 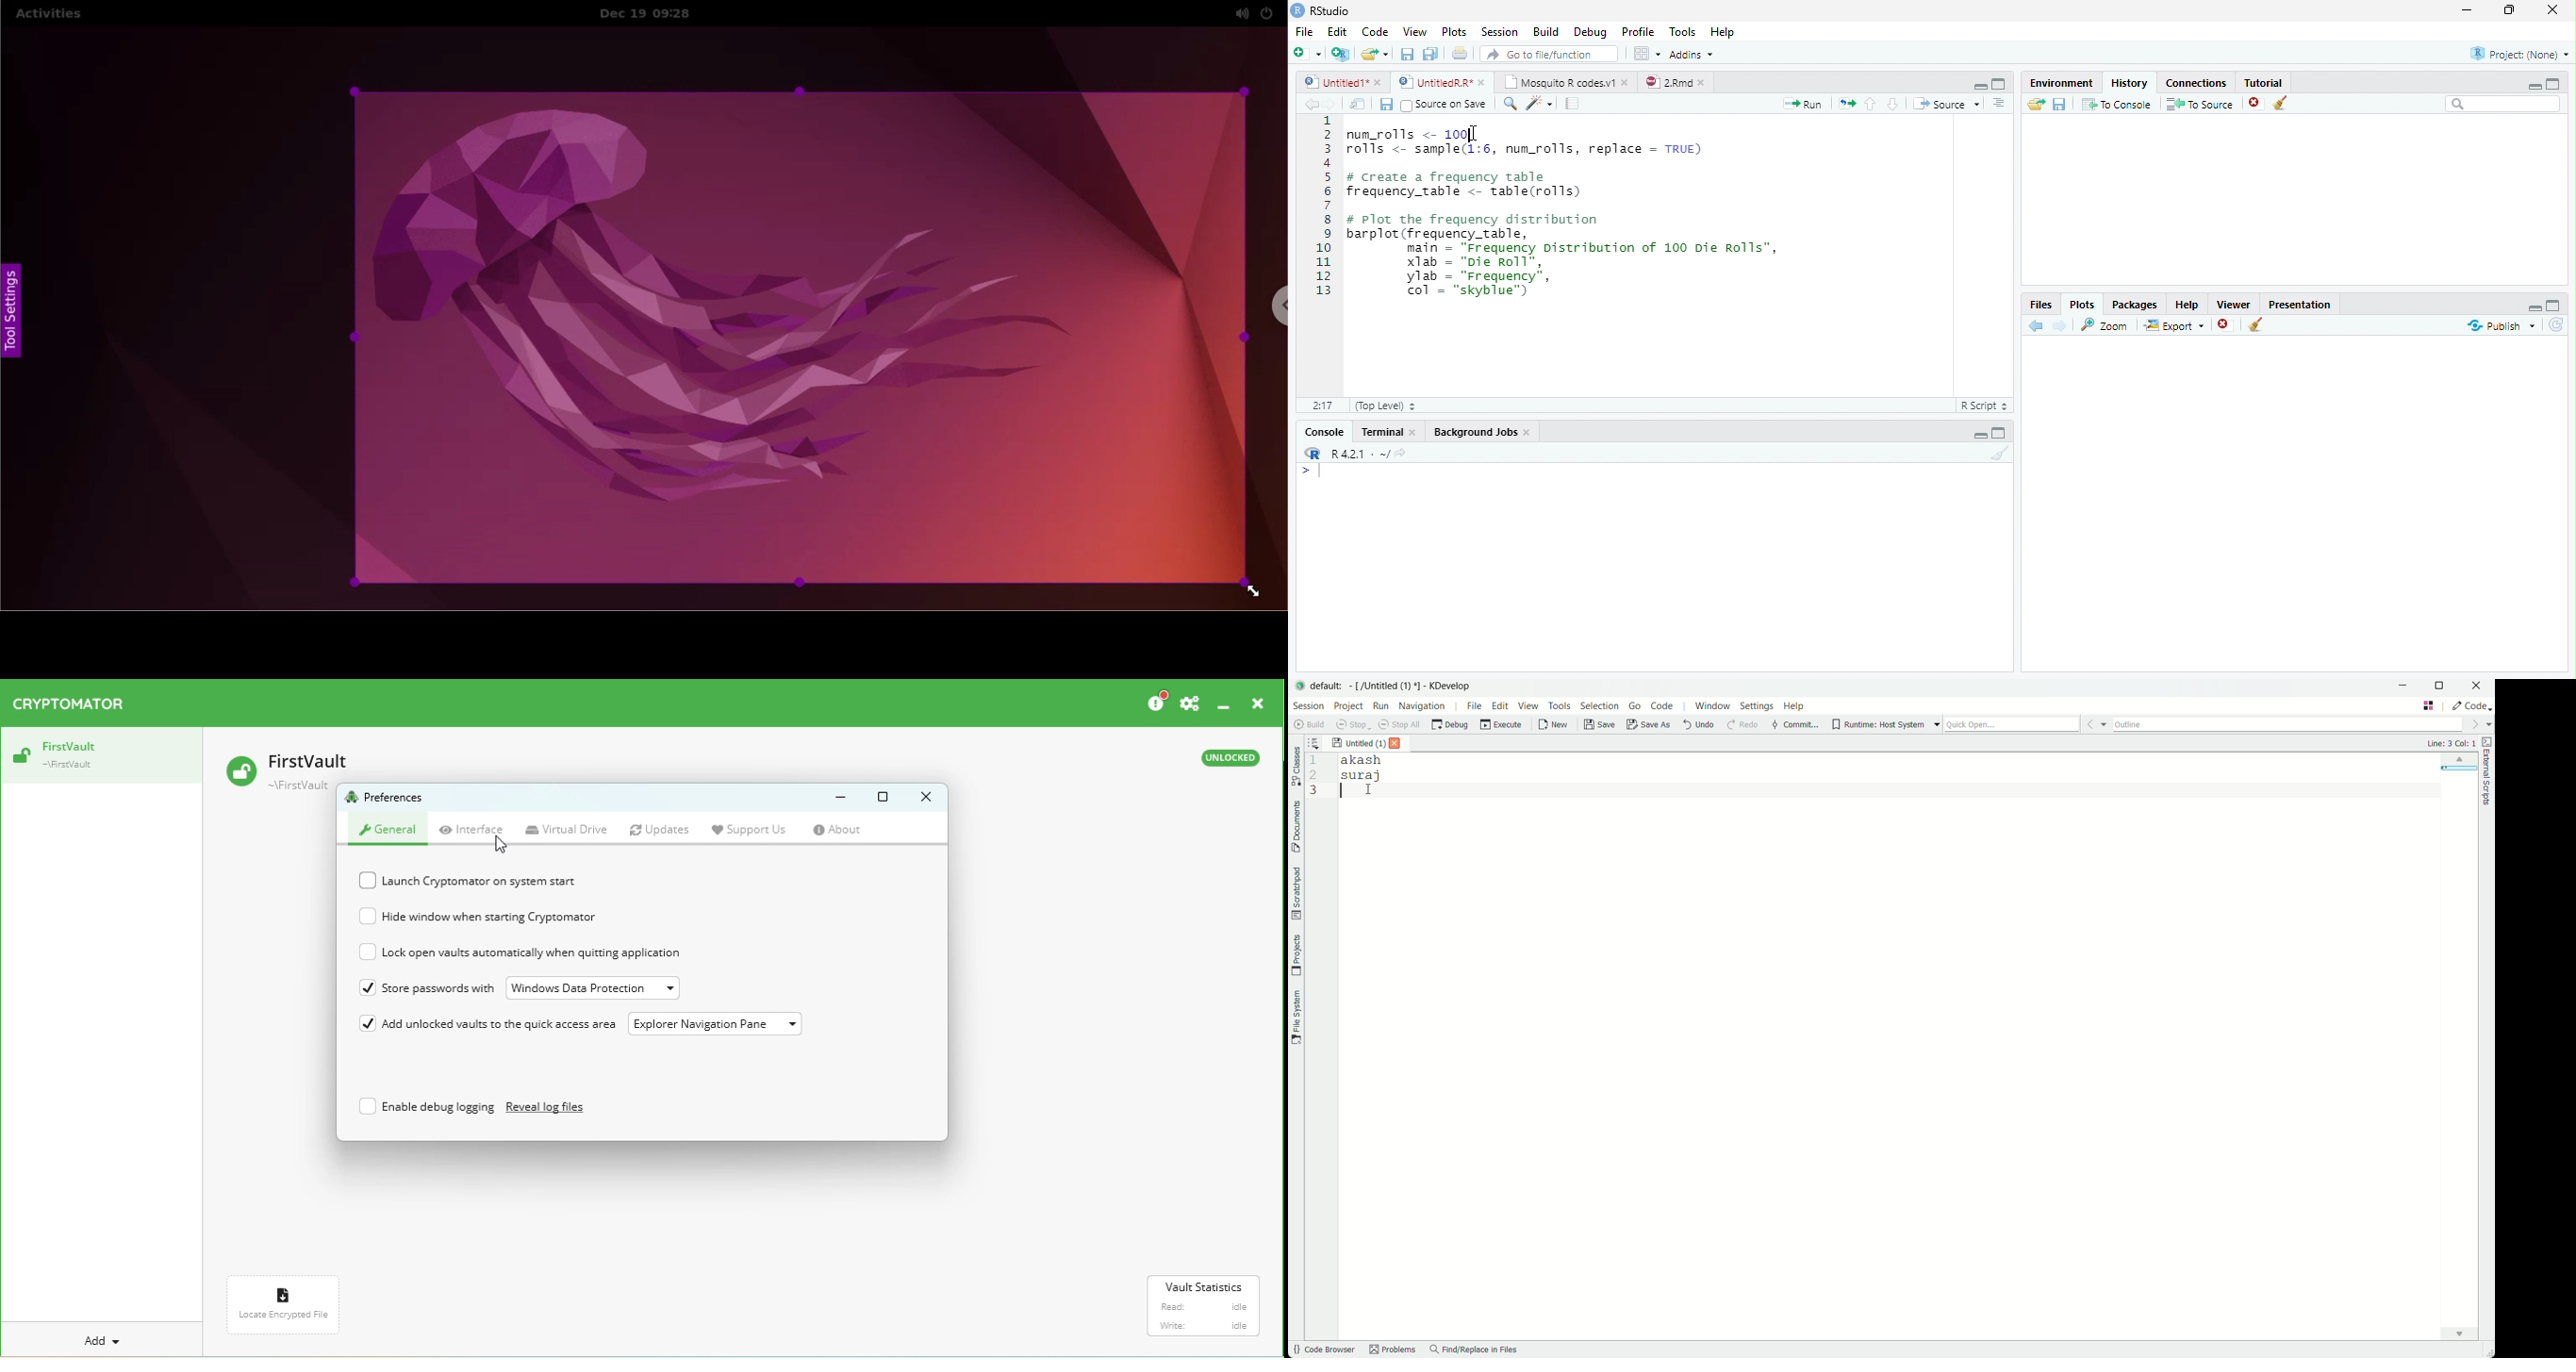 I want to click on Remove selected history, so click(x=2254, y=103).